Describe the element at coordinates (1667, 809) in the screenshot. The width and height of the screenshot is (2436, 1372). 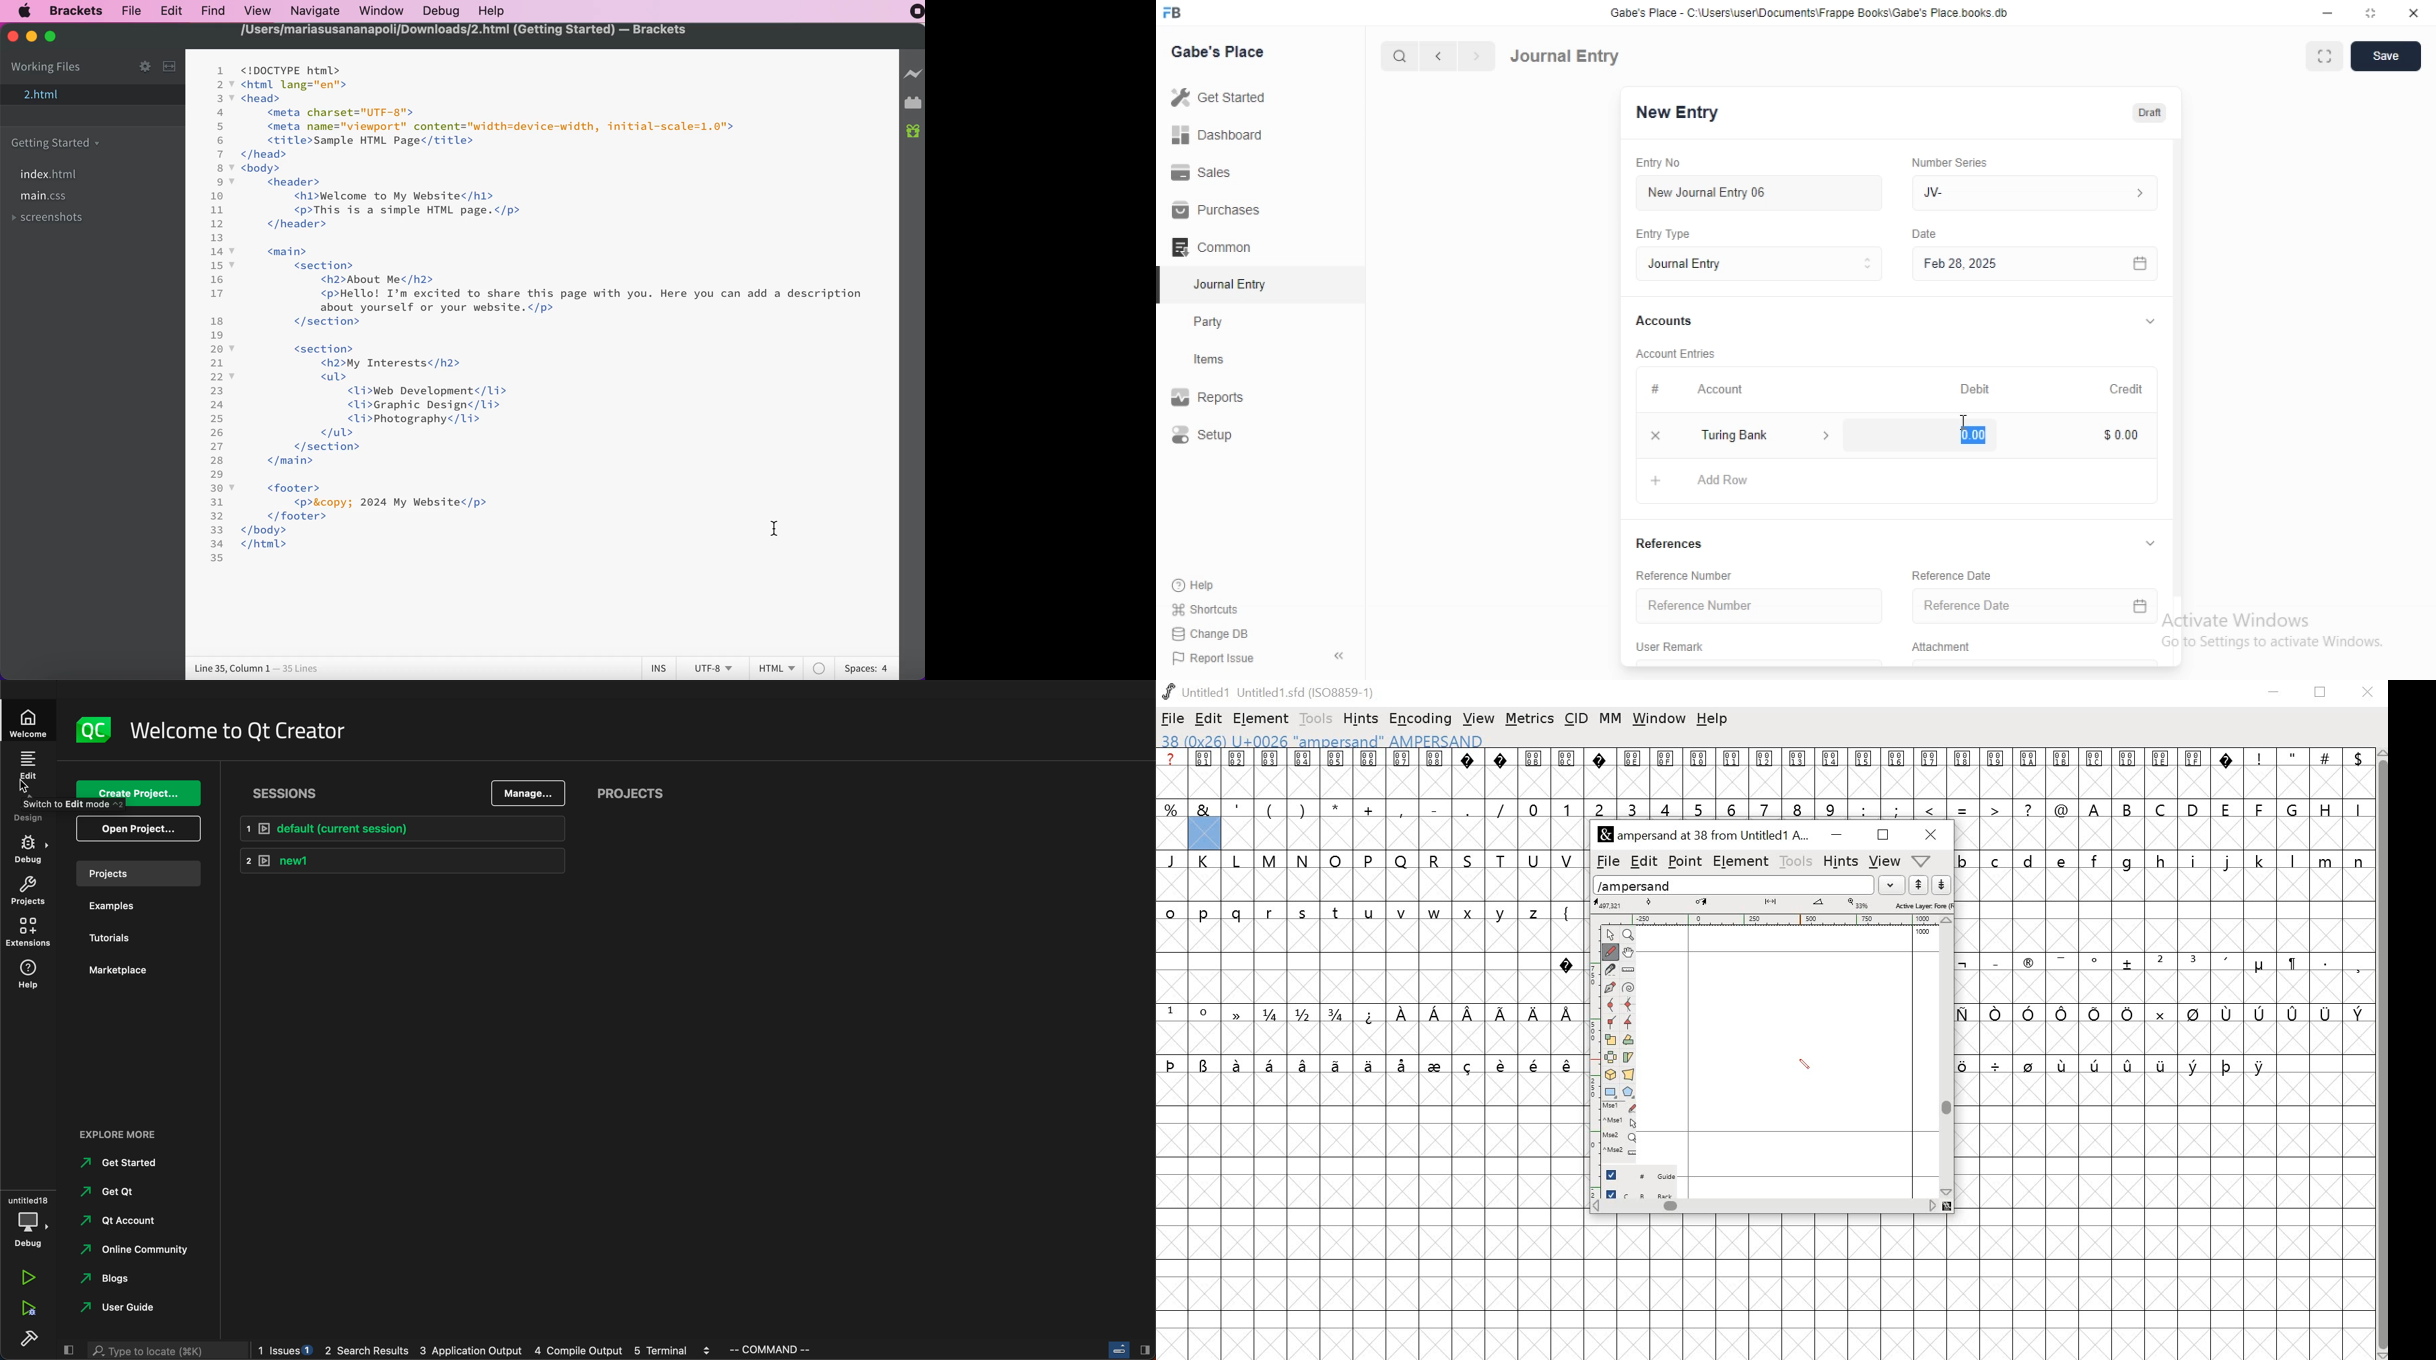
I see `4` at that location.